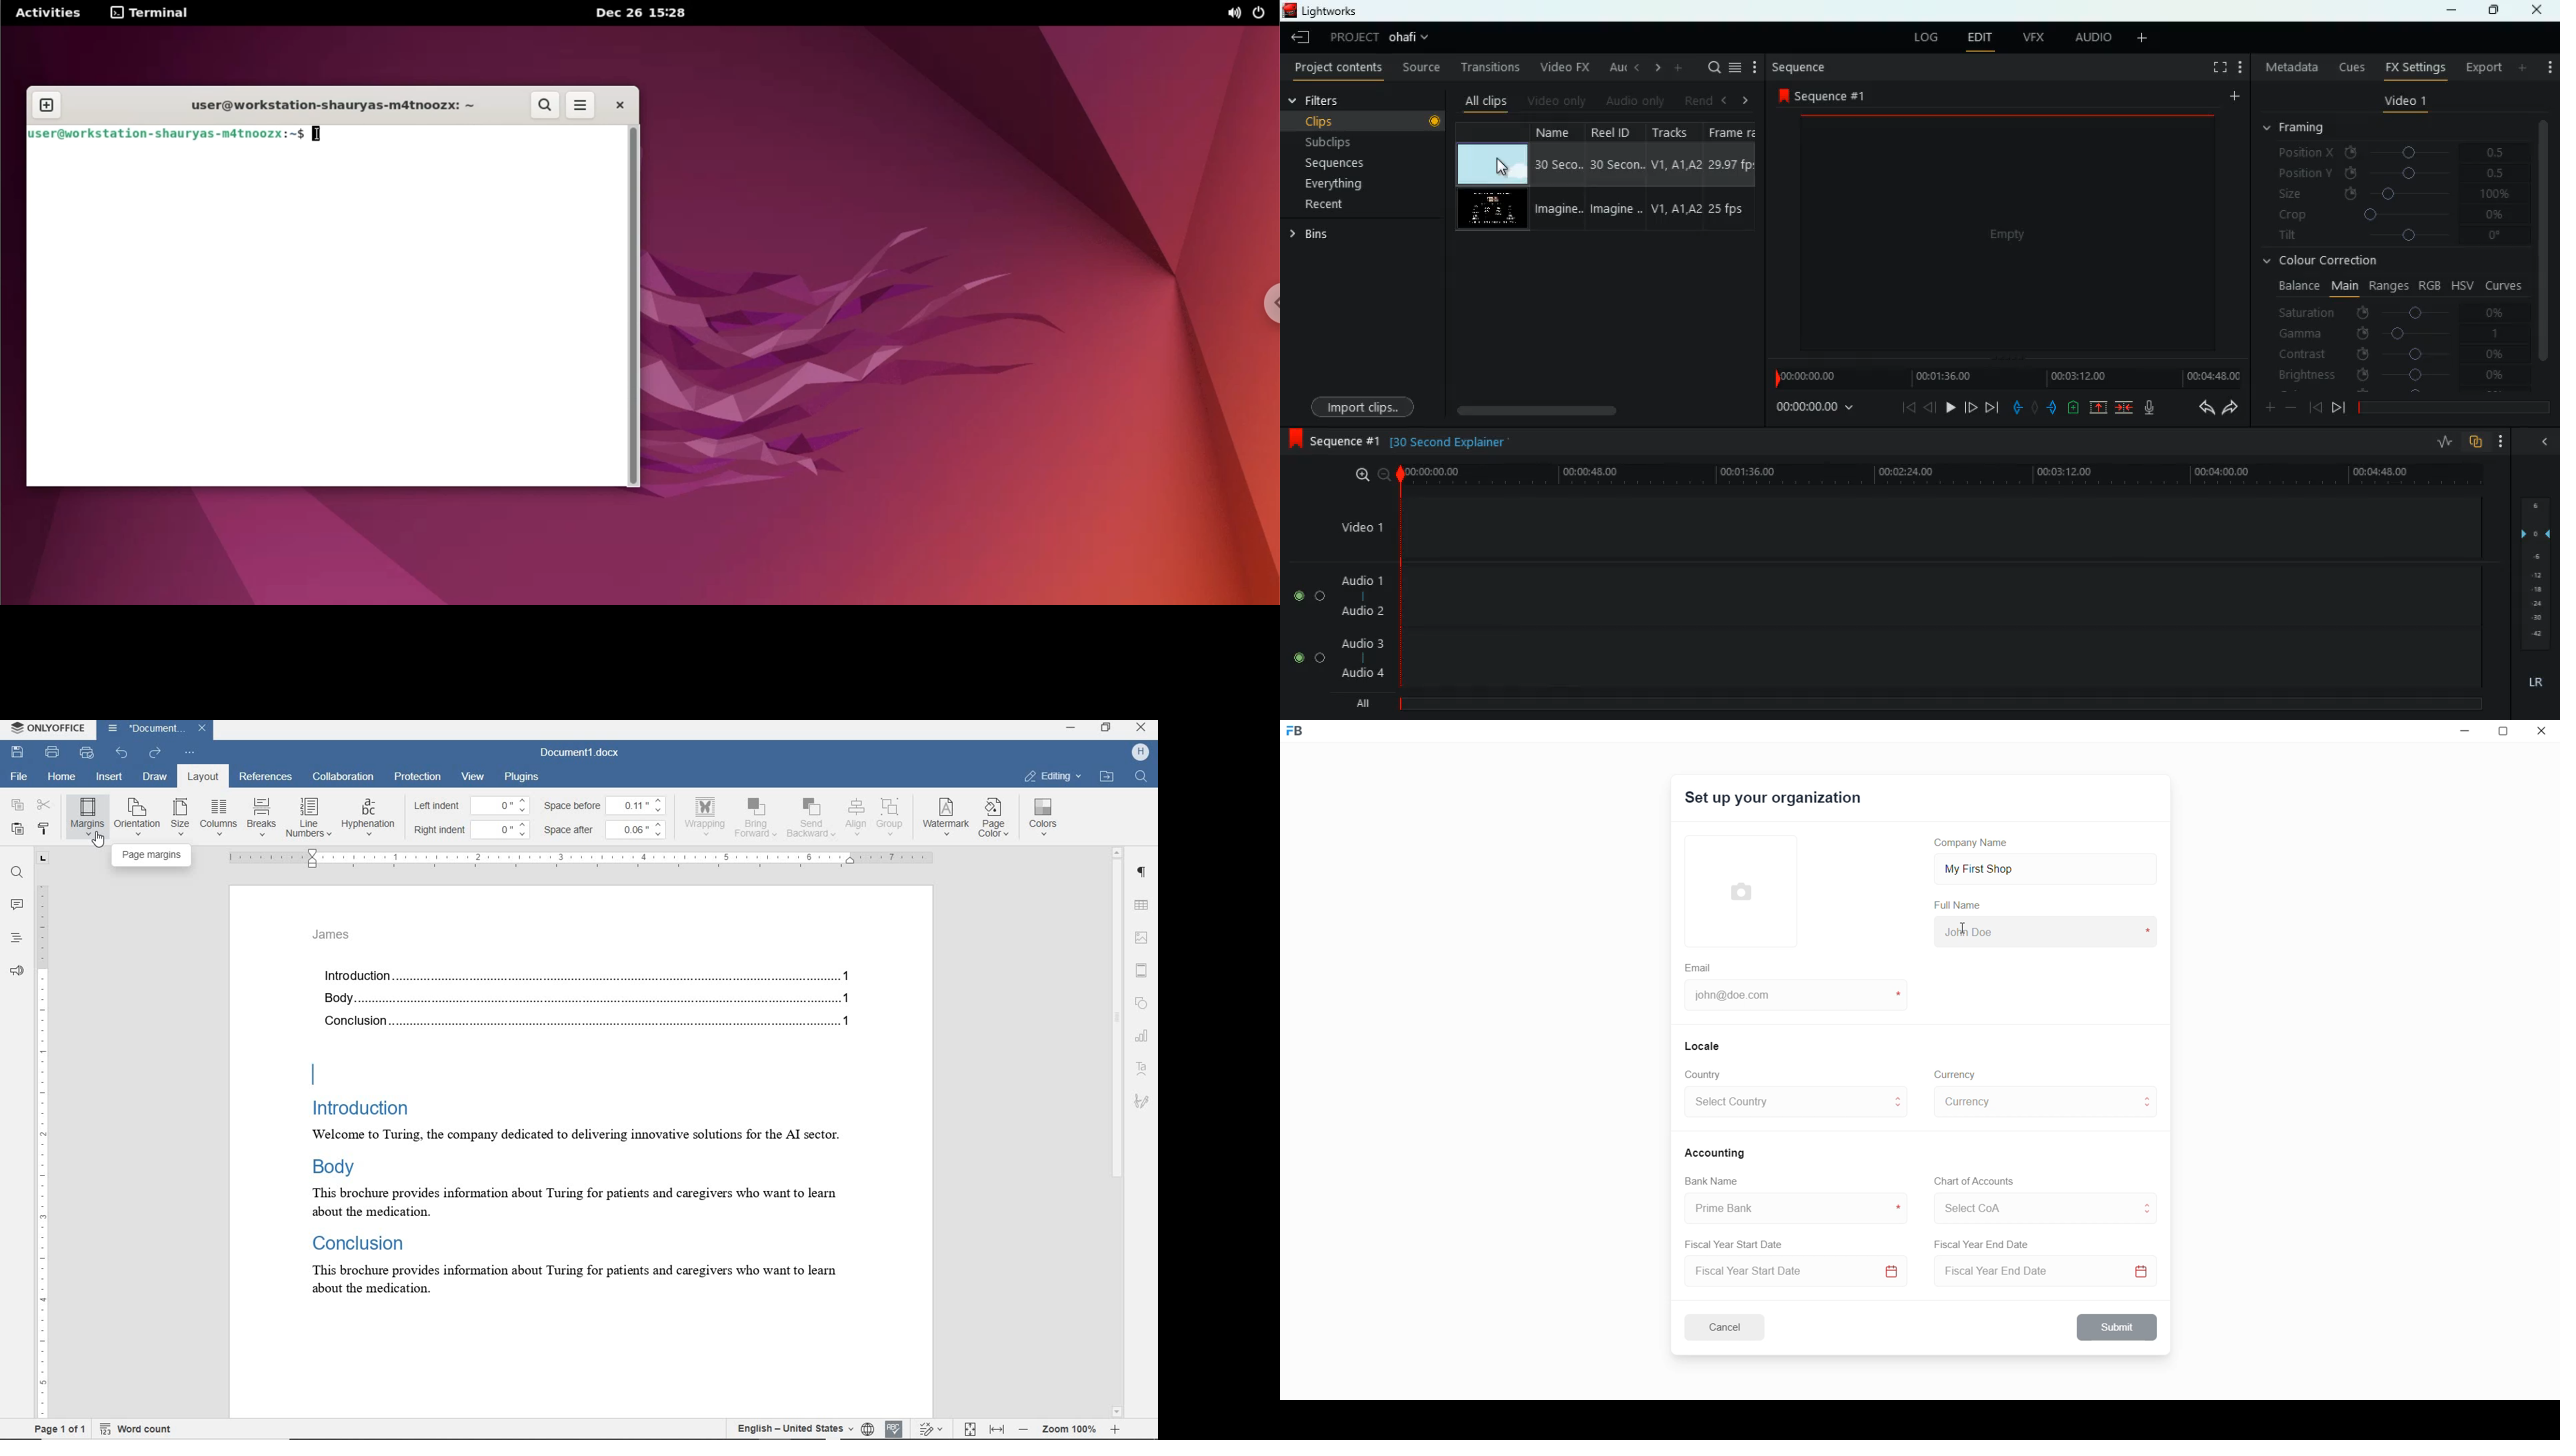 Image resolution: width=2576 pixels, height=1456 pixels. I want to click on Fiscal Year Start Date, so click(1738, 1243).